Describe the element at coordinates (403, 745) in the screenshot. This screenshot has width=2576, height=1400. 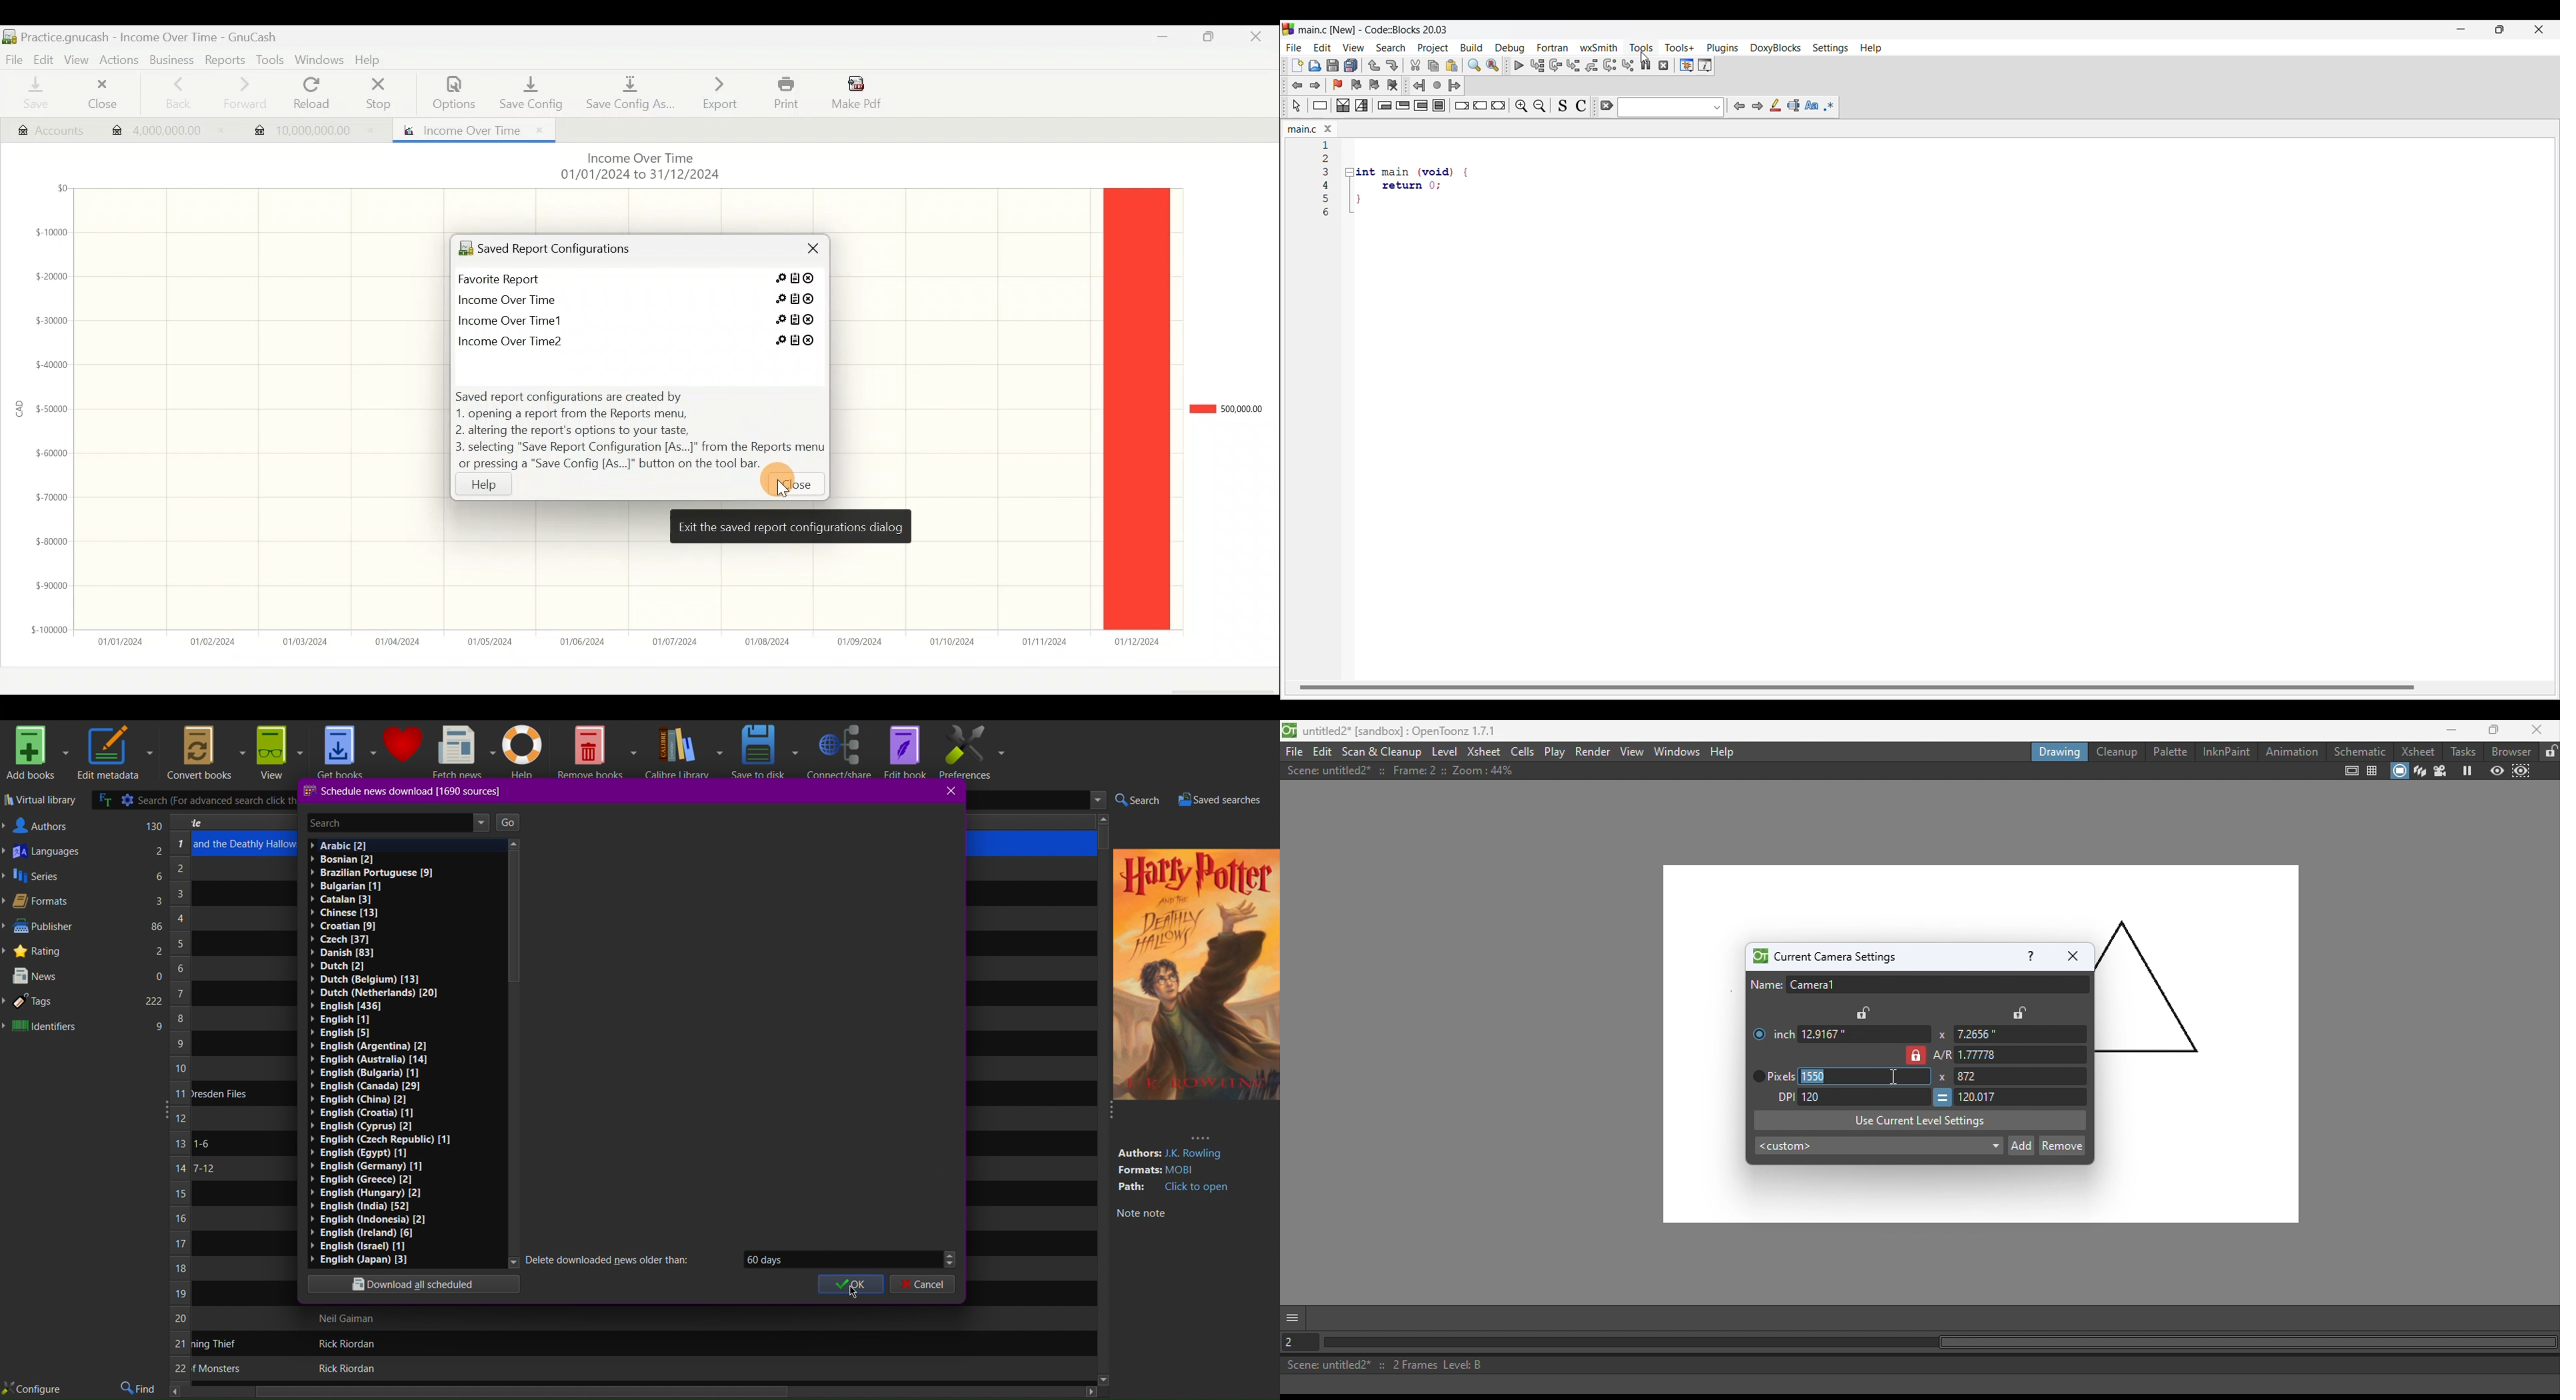
I see `Favorite` at that location.